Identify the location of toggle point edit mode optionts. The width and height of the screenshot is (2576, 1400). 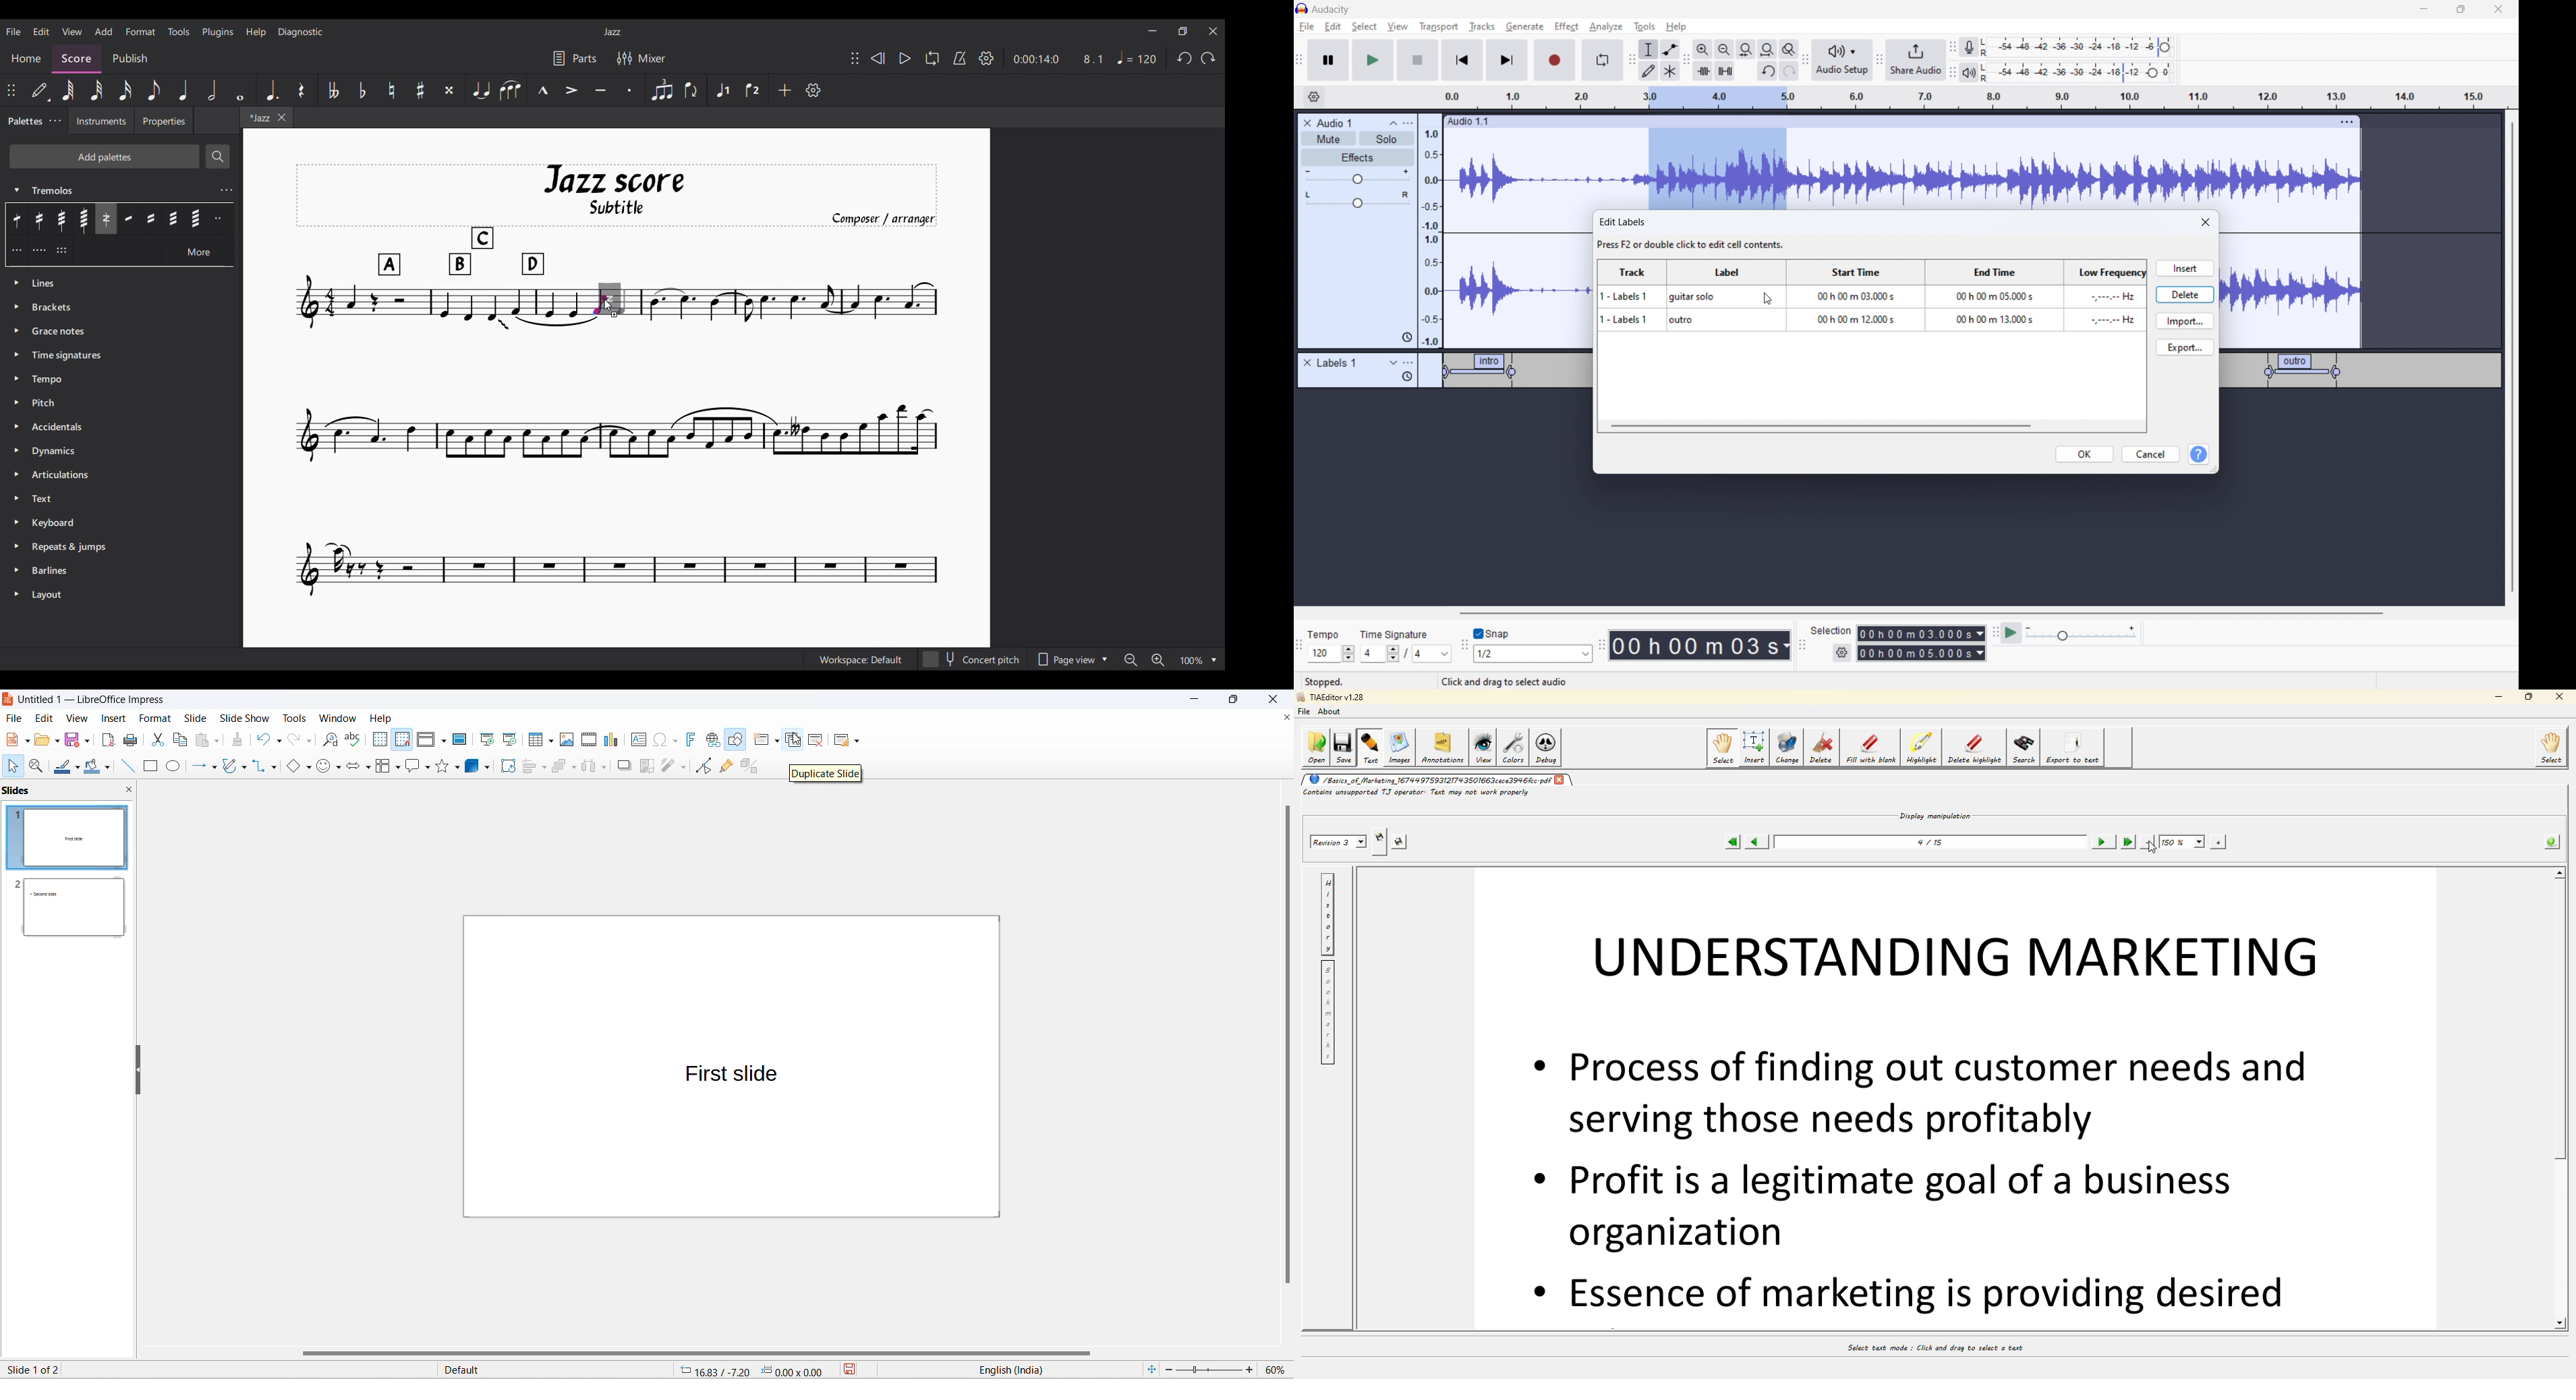
(681, 768).